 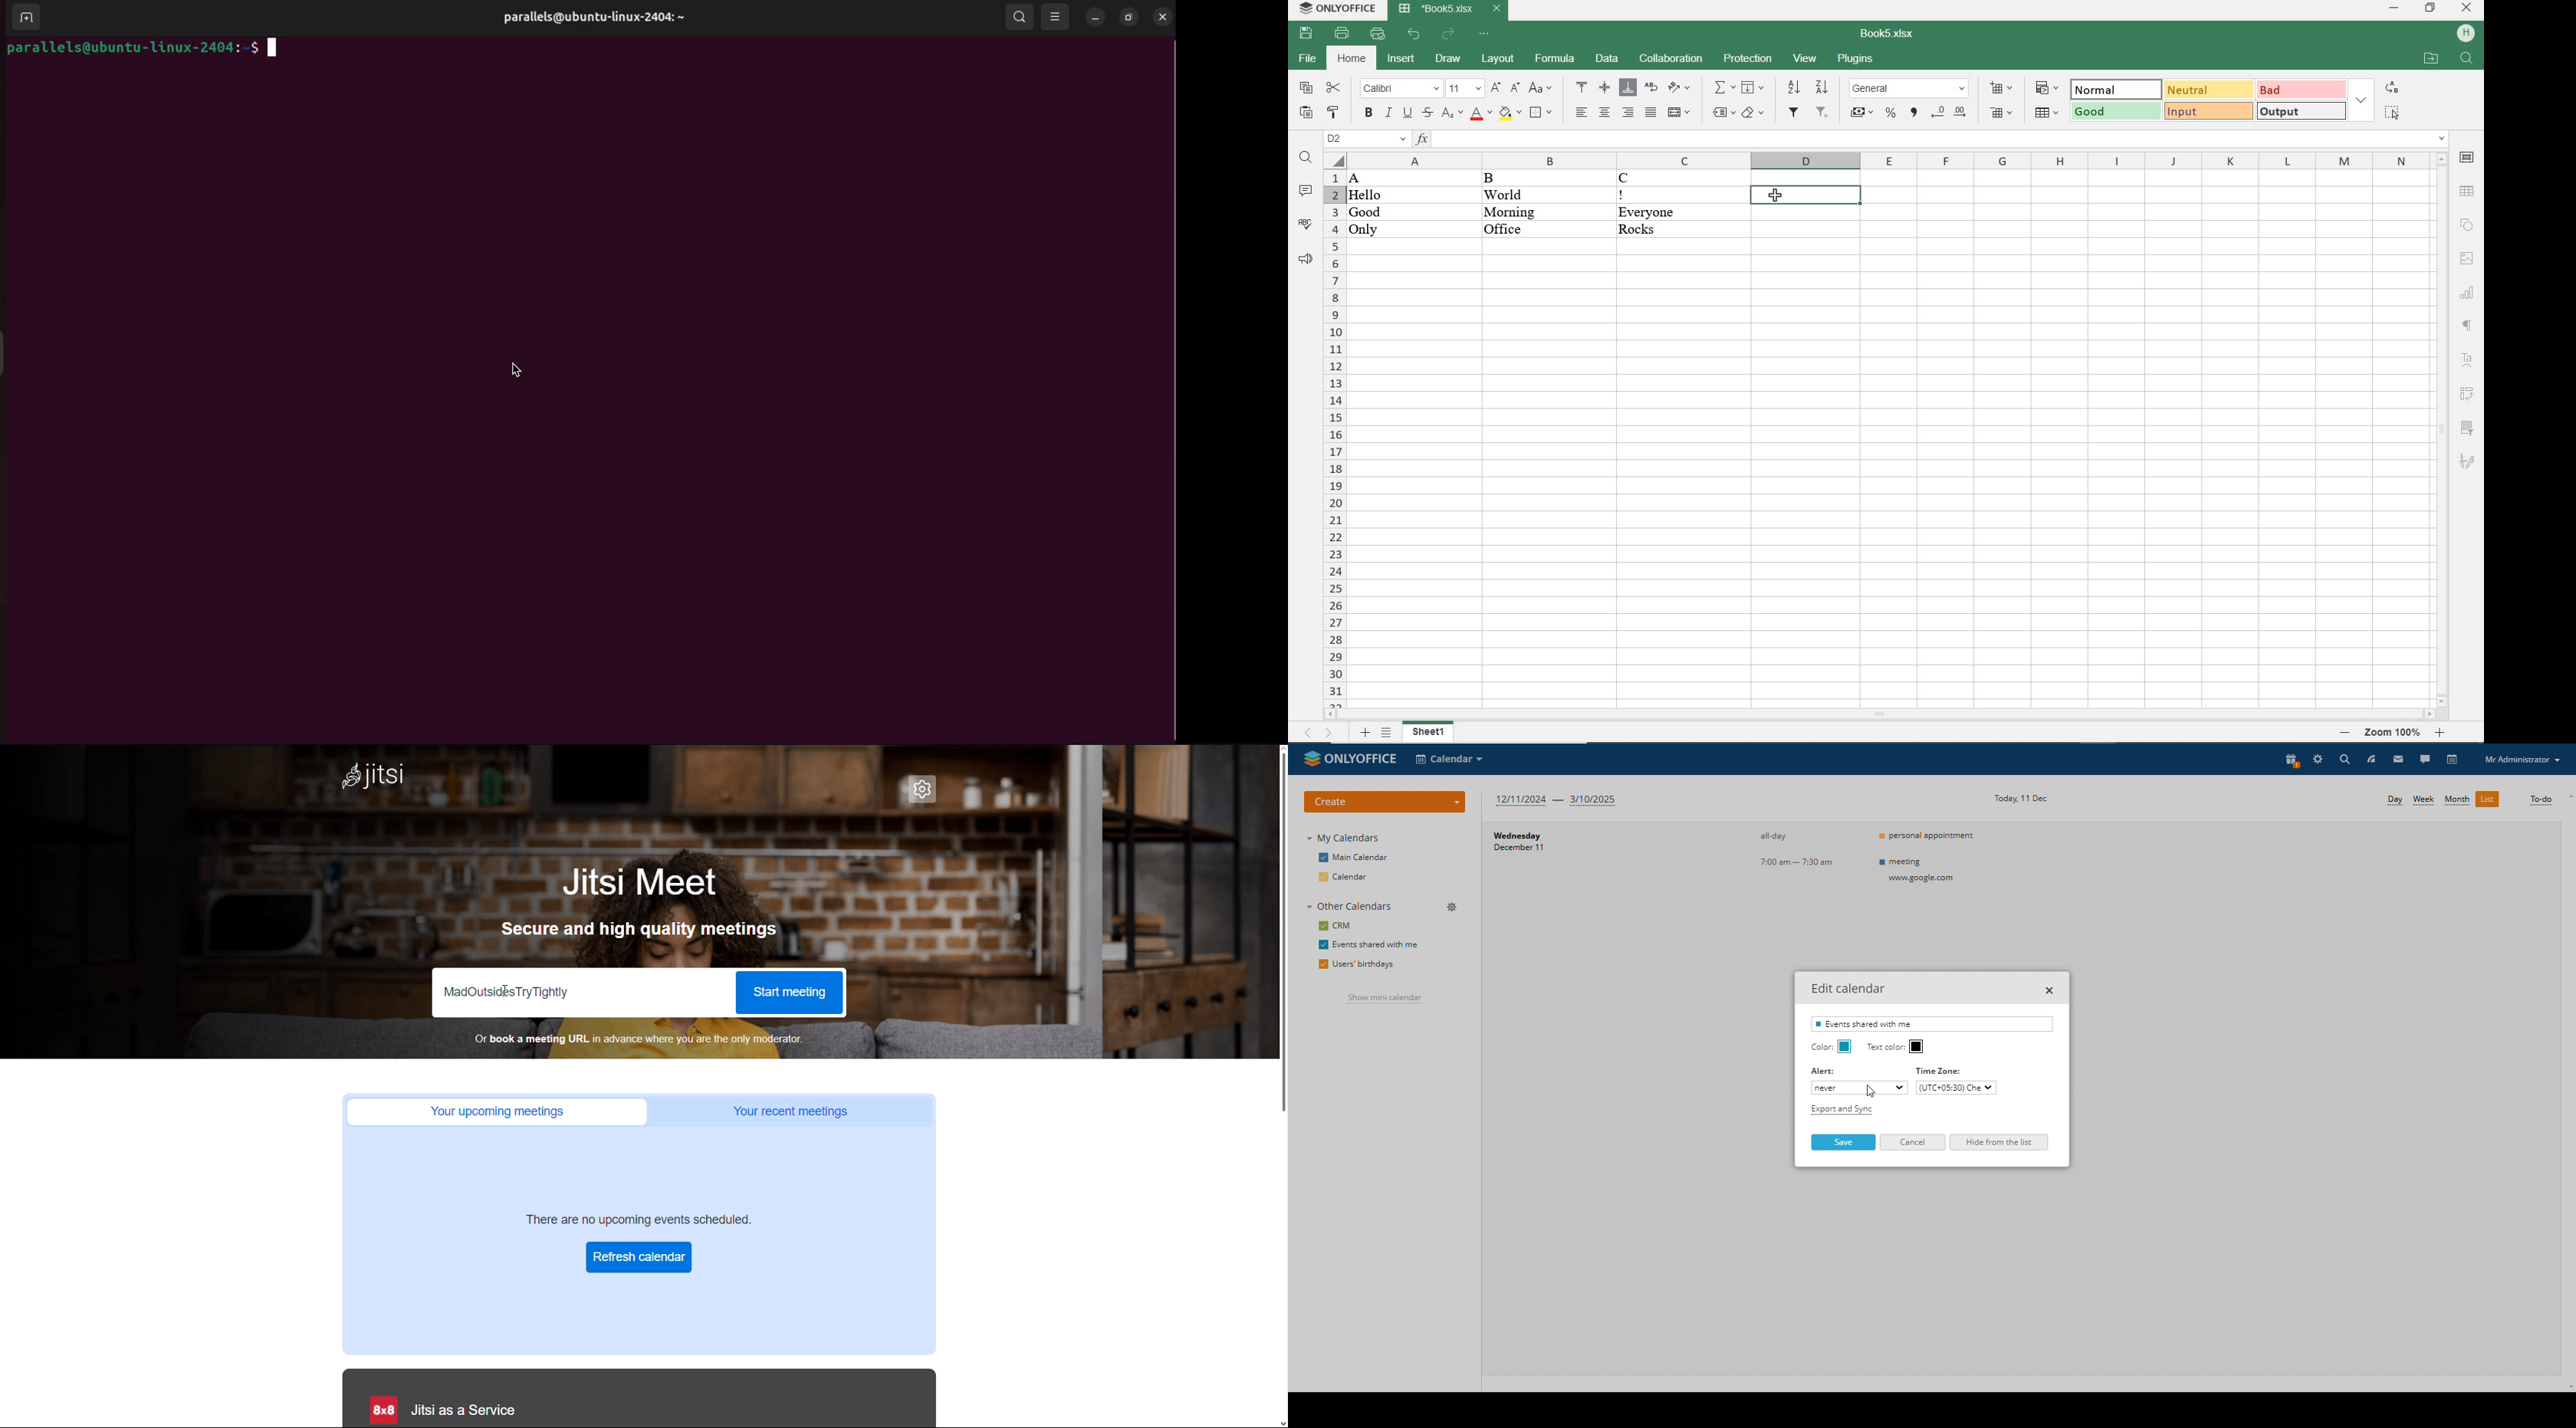 What do you see at coordinates (1629, 113) in the screenshot?
I see `ALIGN RIGHT` at bounding box center [1629, 113].